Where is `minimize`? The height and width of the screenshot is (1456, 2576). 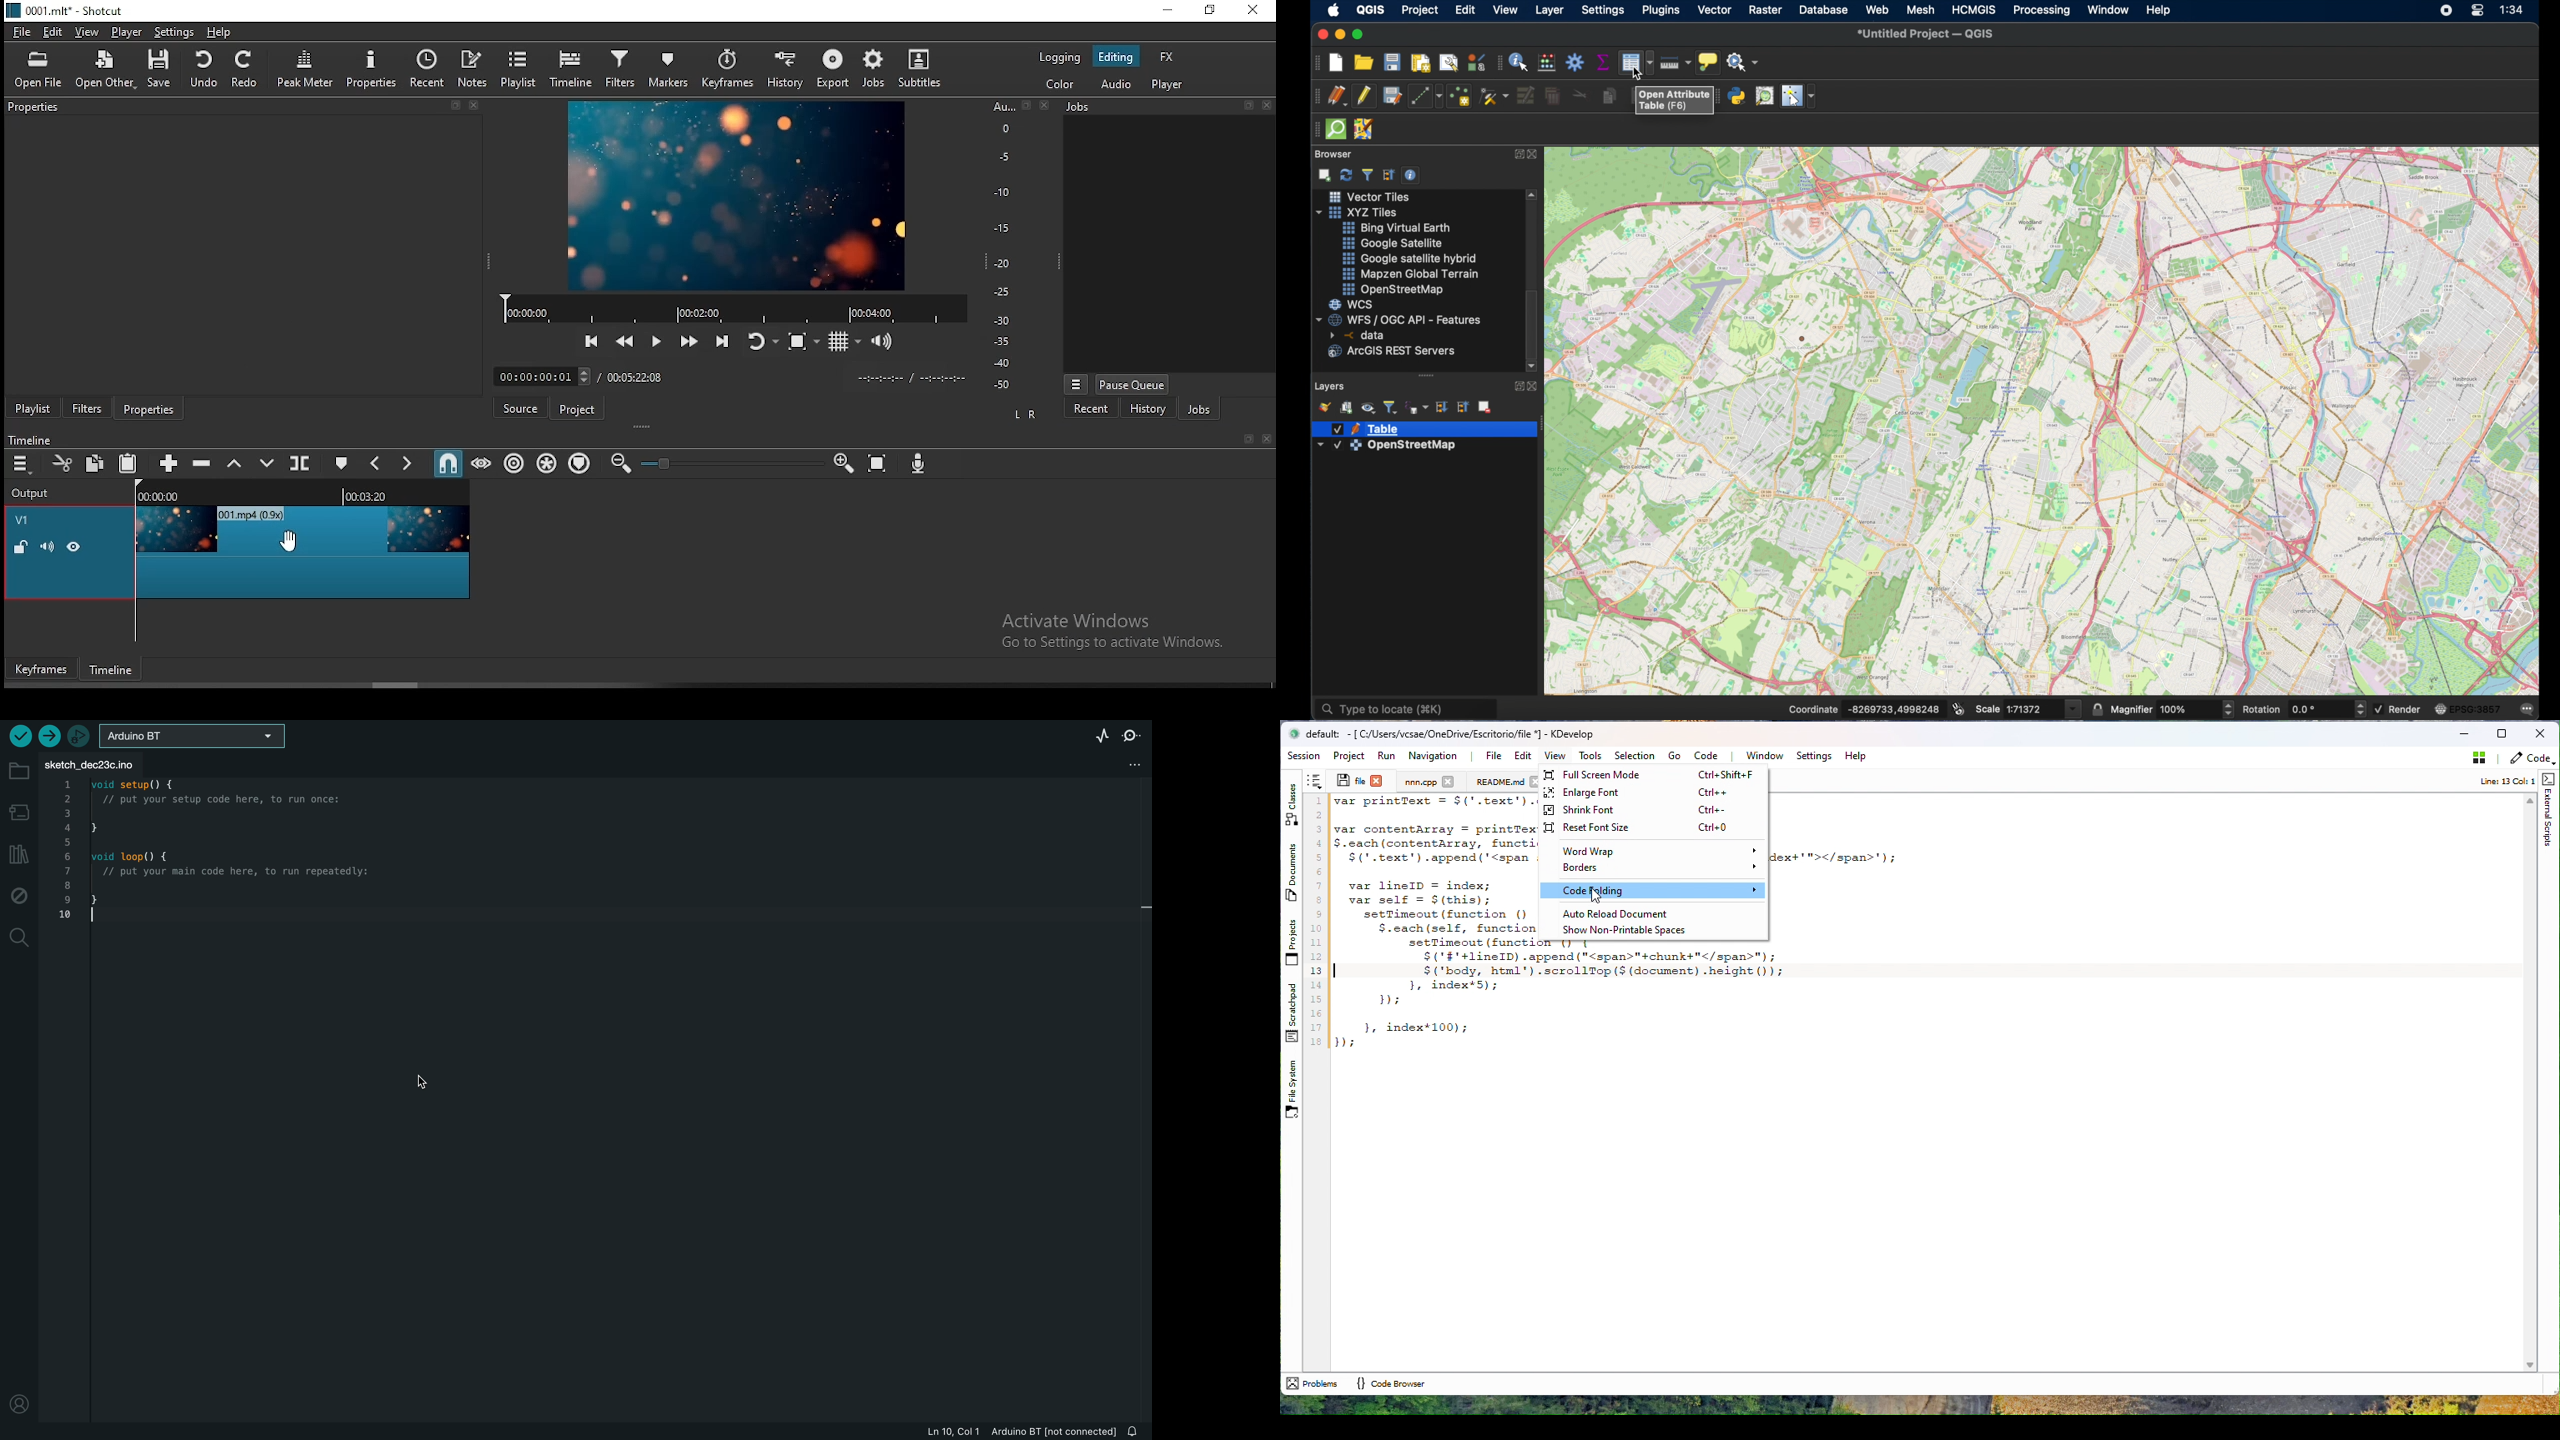 minimize is located at coordinates (1339, 34).